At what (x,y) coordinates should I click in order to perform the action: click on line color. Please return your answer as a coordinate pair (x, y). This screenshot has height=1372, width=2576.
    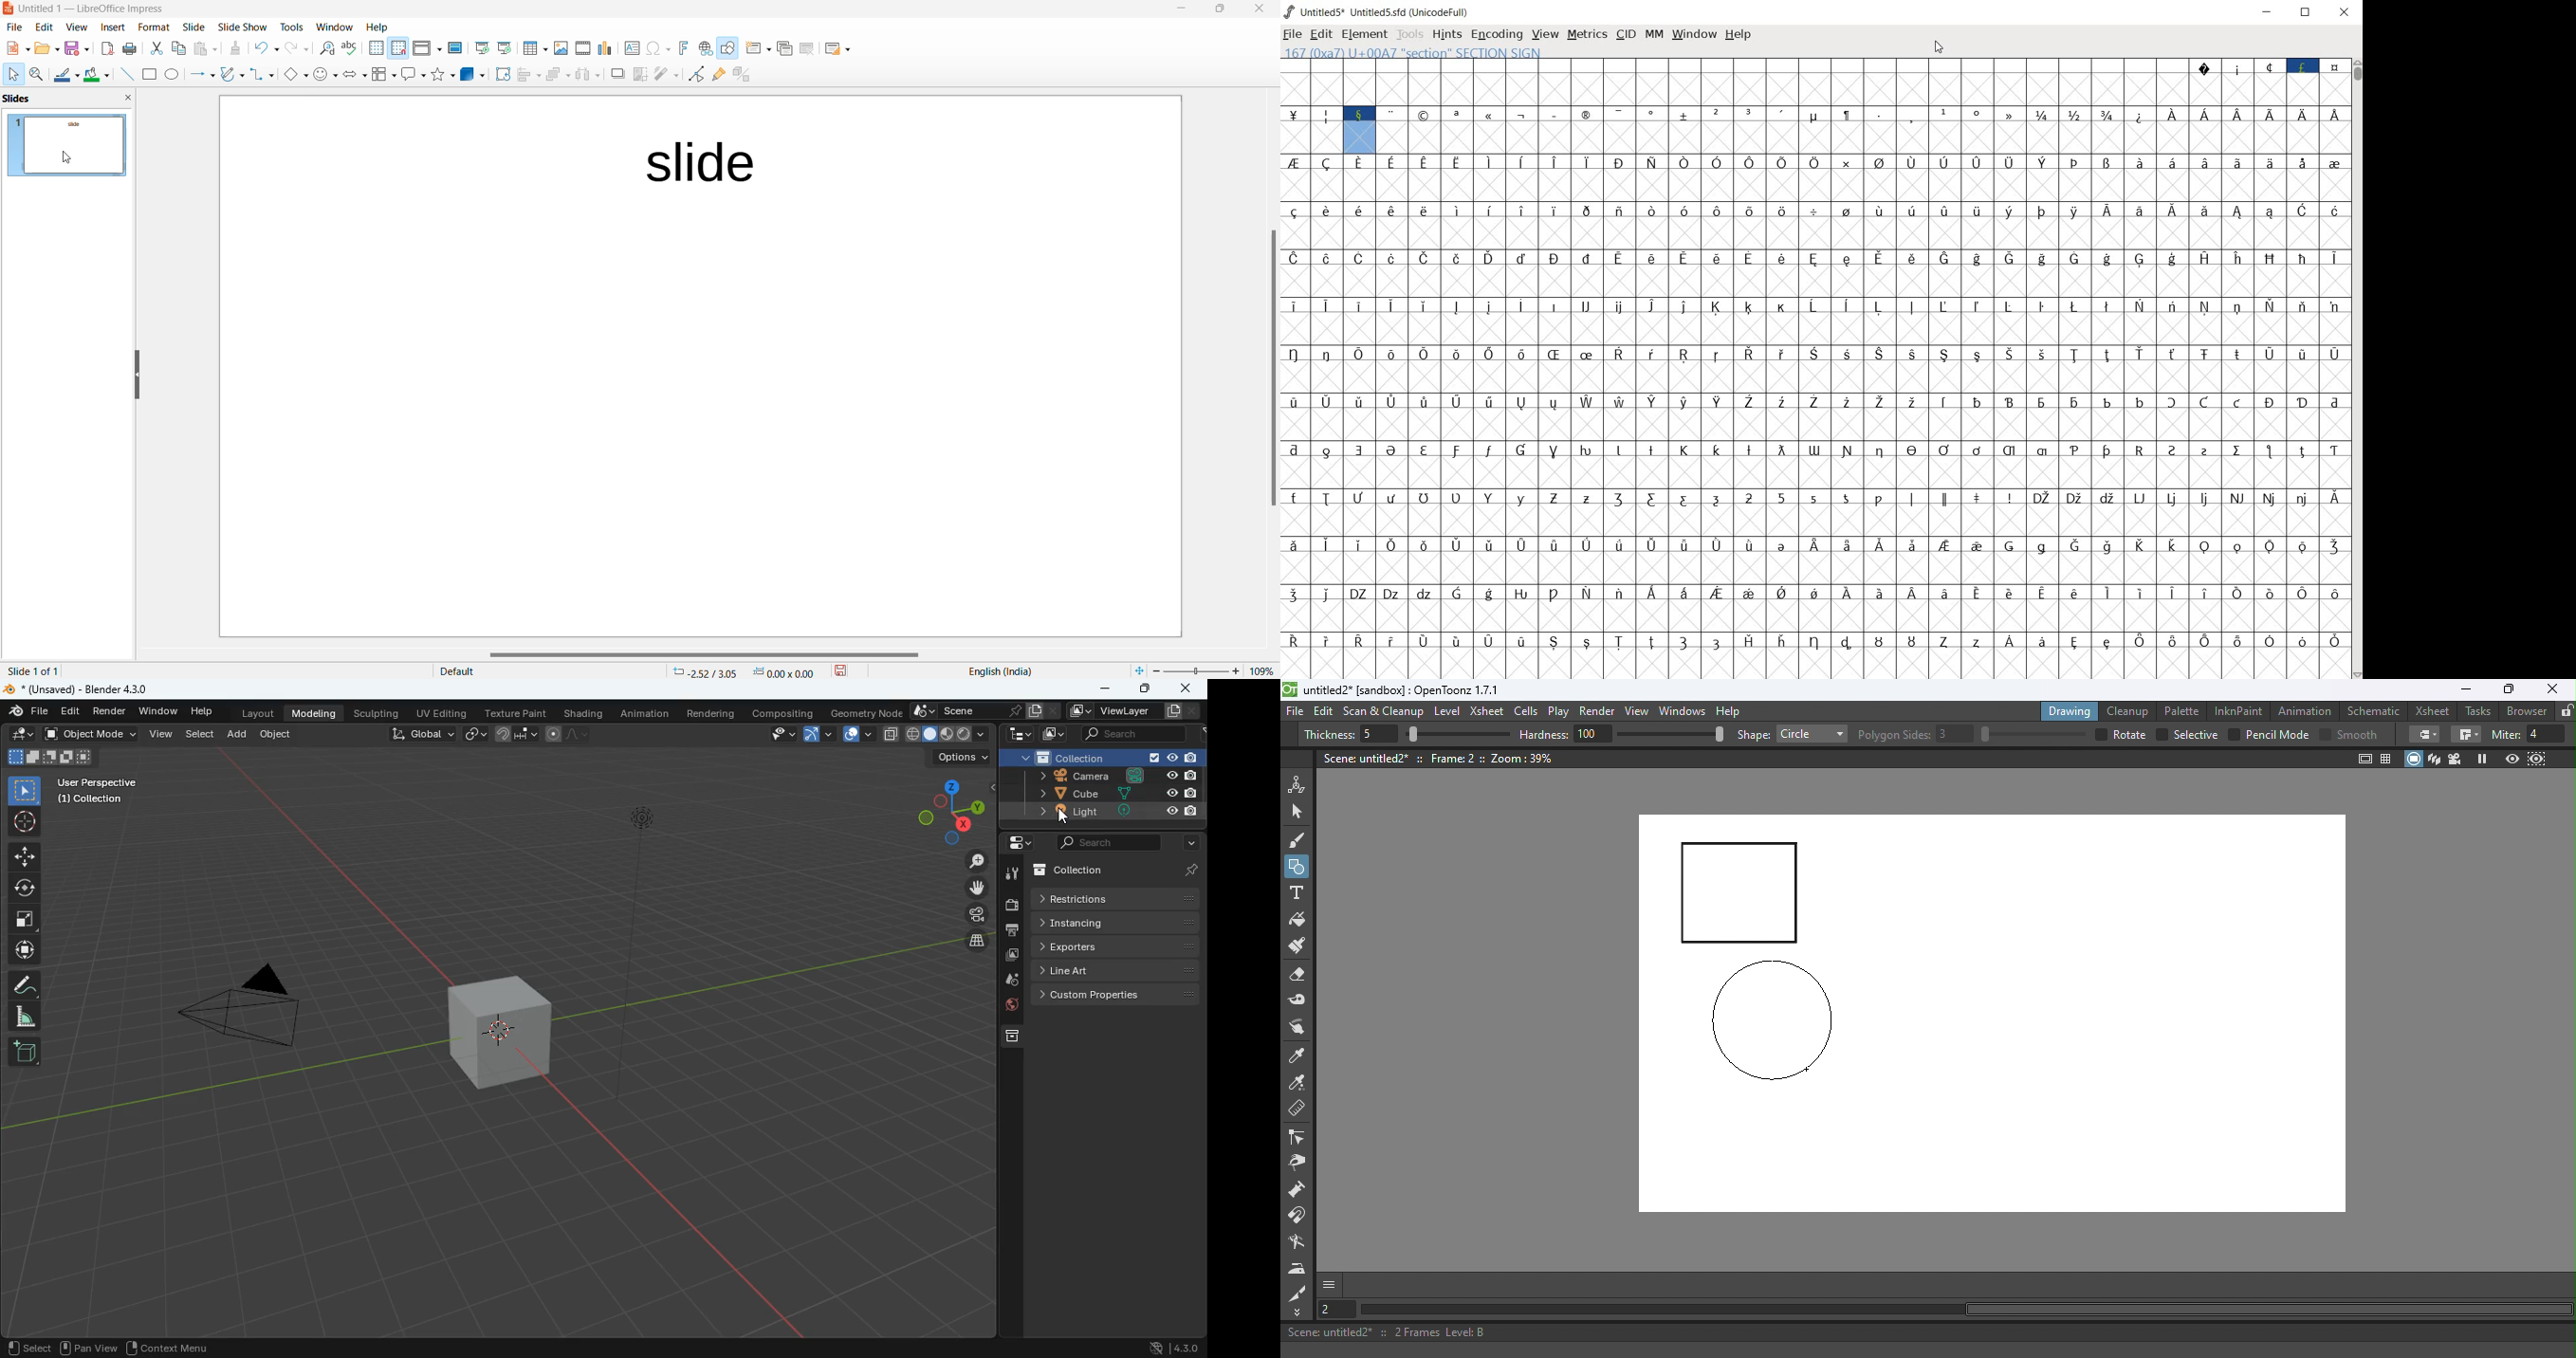
    Looking at the image, I should click on (67, 76).